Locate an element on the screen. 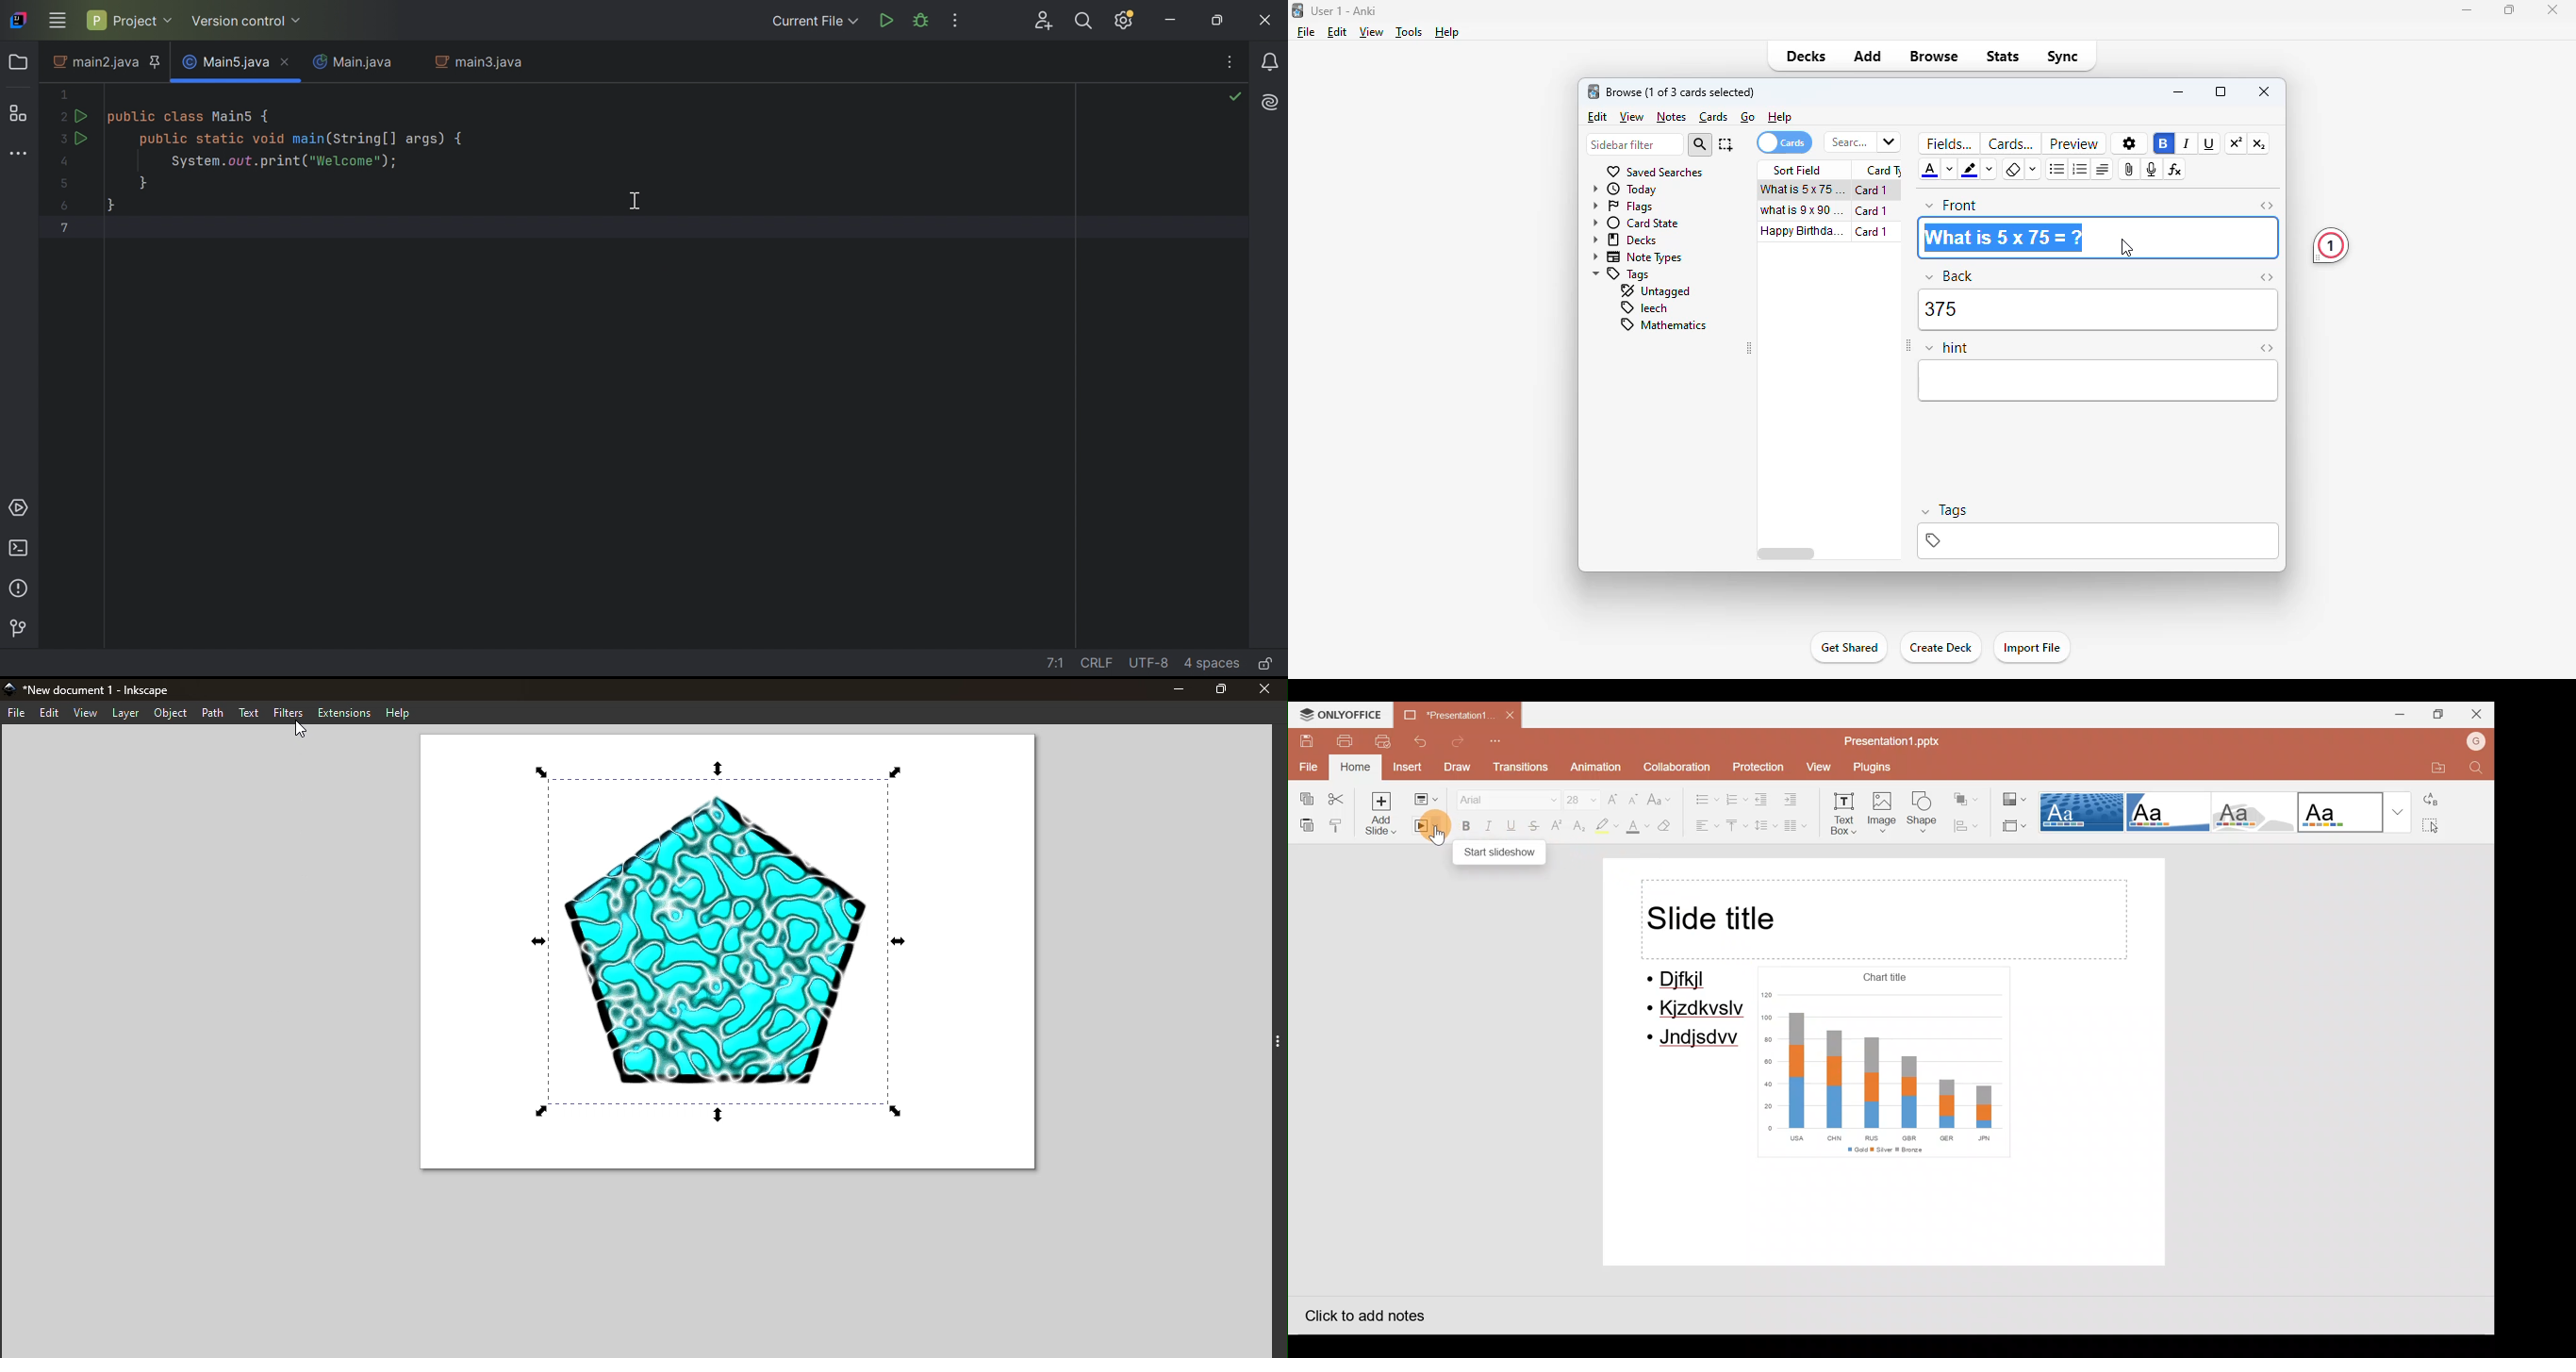 The width and height of the screenshot is (2576, 1372). hint is located at coordinates (1947, 349).